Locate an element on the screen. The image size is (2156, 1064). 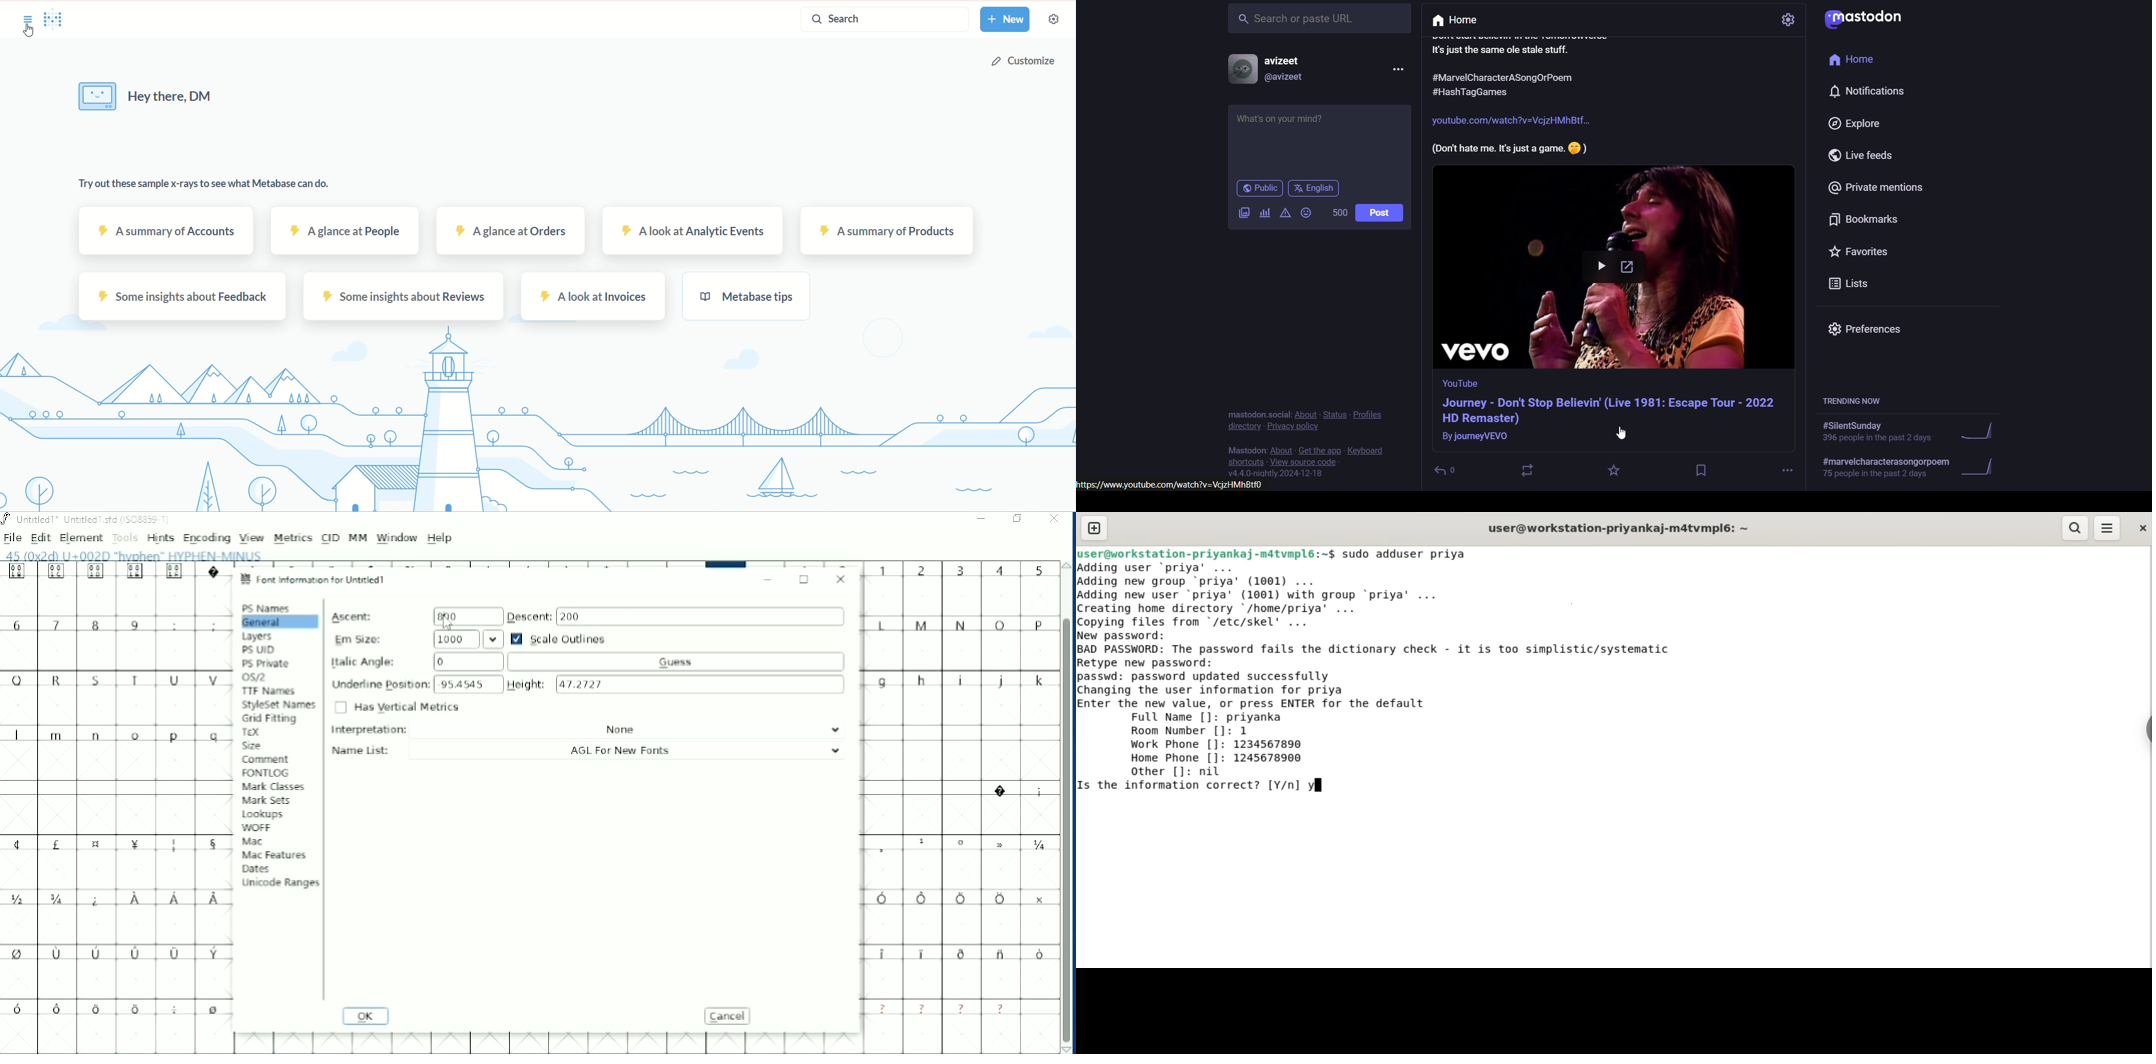
PS UID is located at coordinates (259, 650).